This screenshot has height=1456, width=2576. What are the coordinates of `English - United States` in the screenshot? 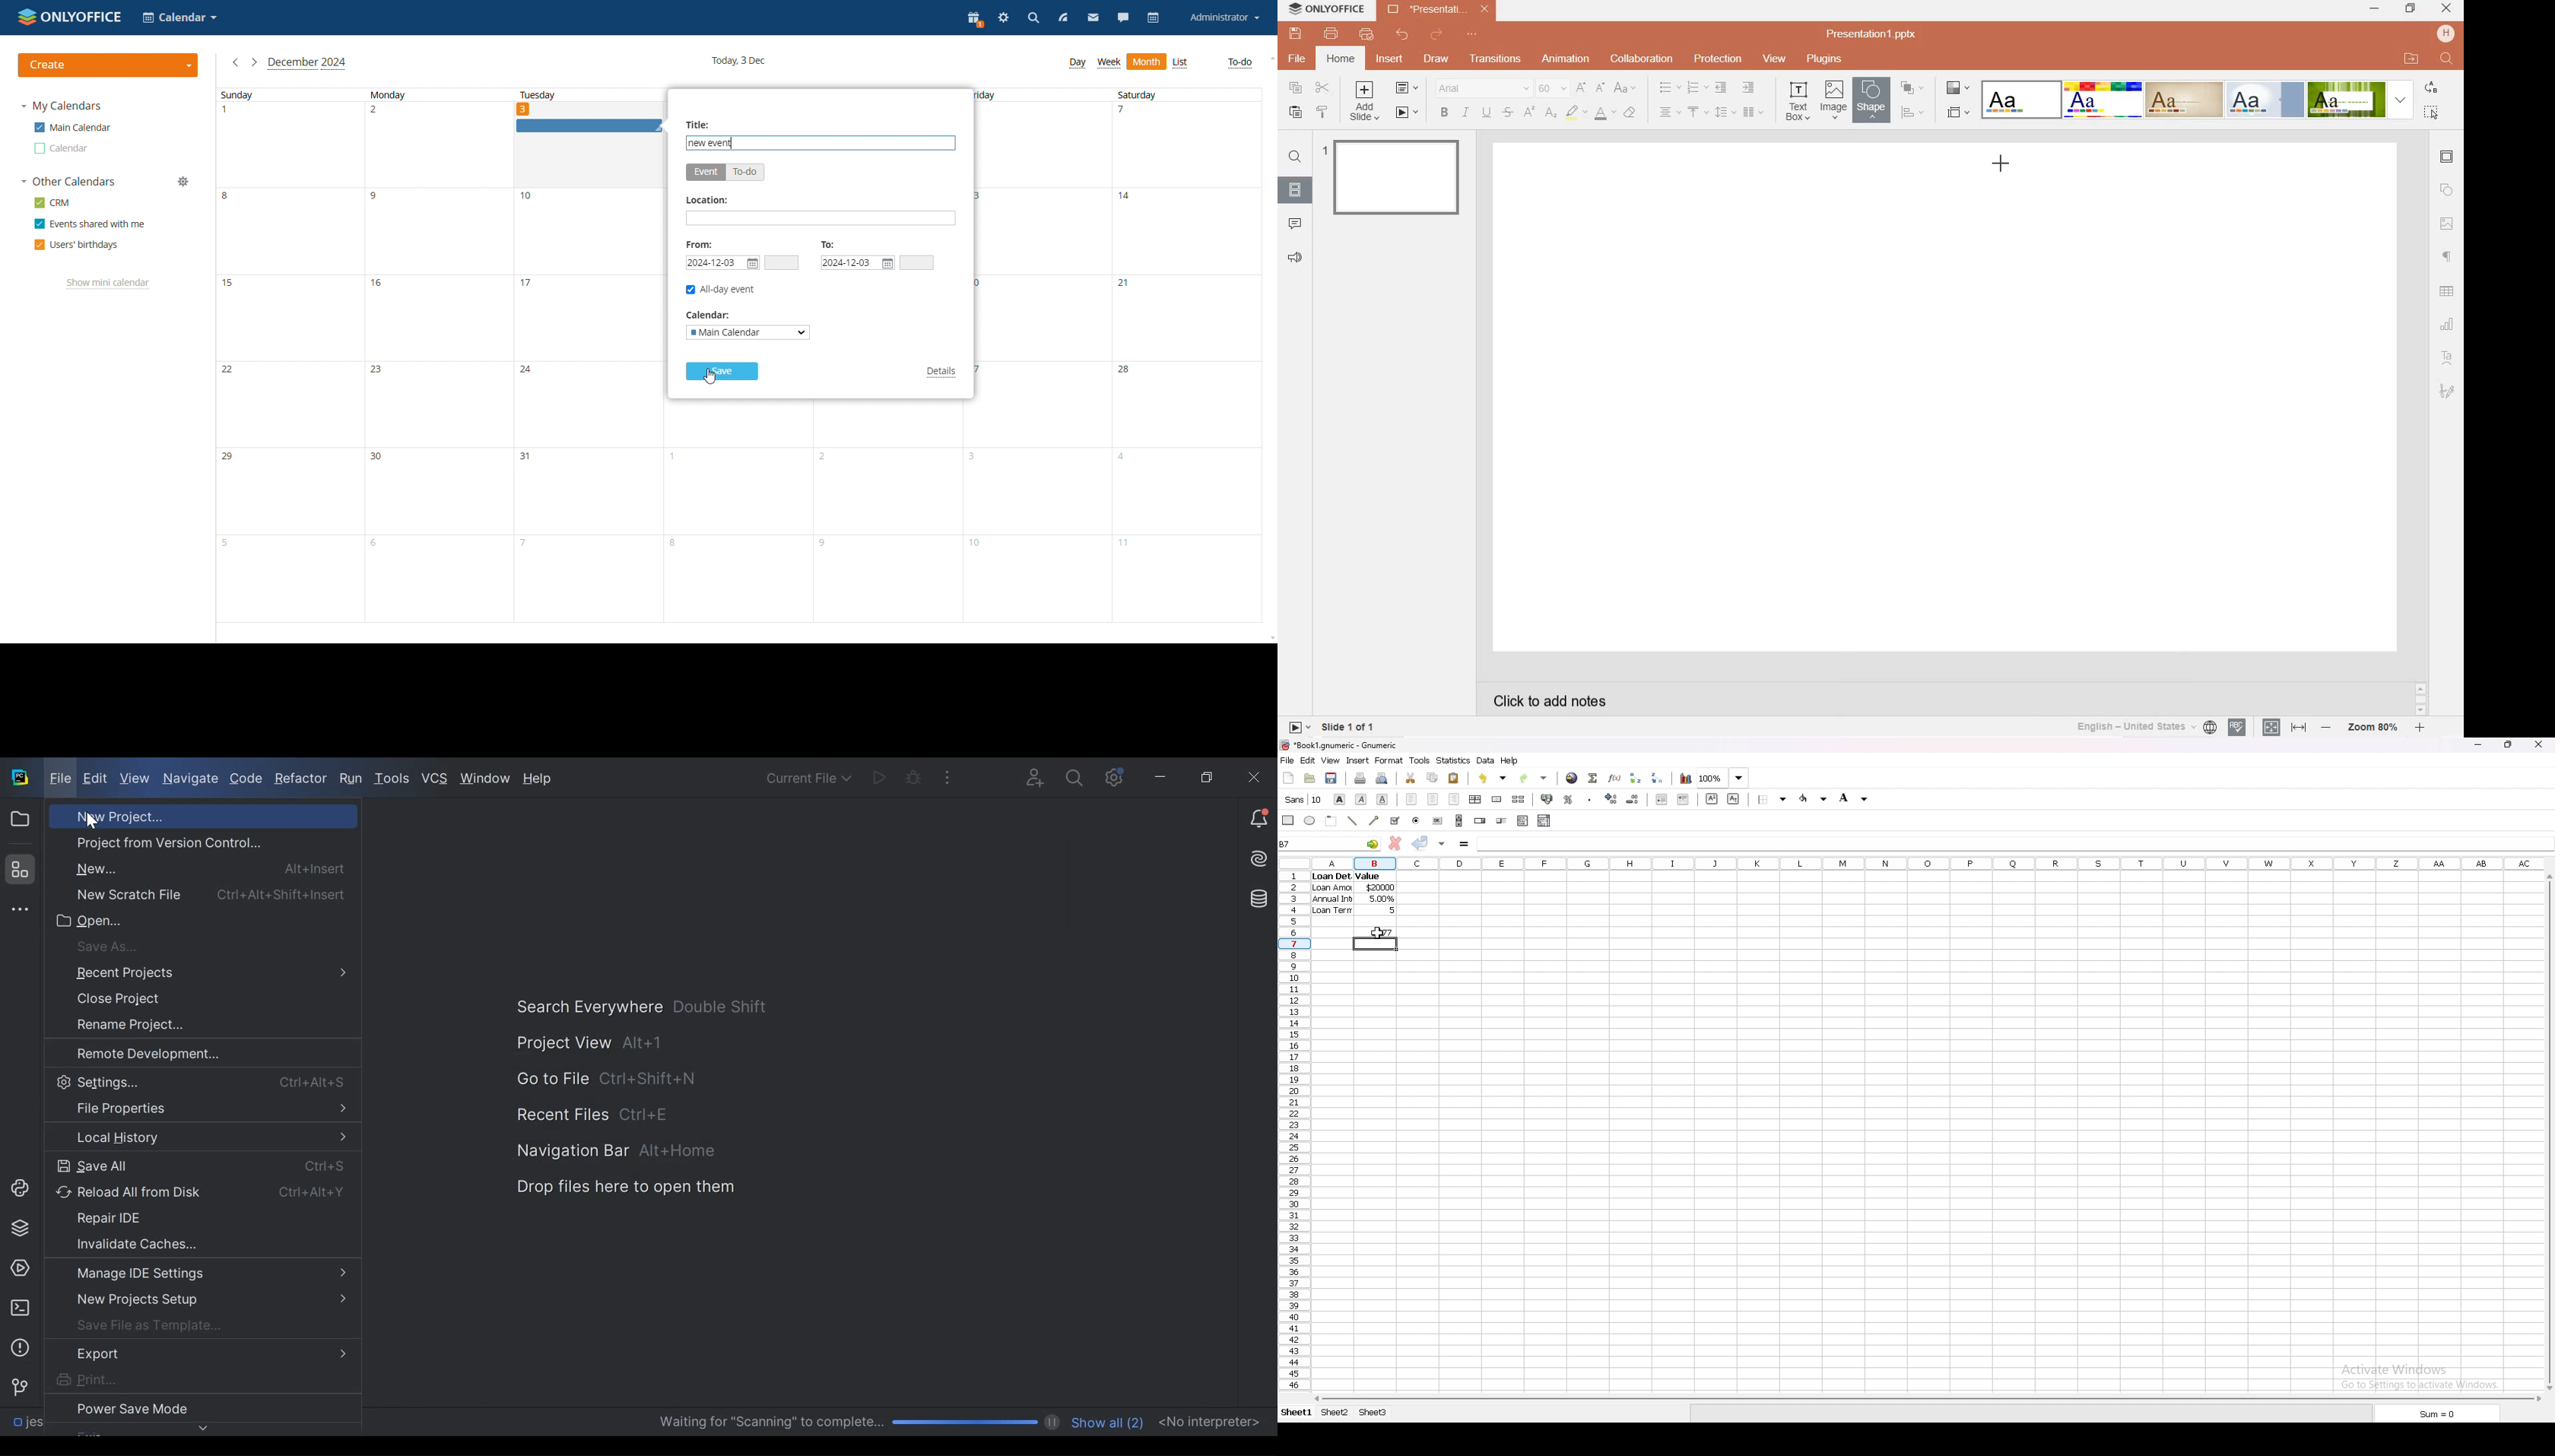 It's located at (2145, 727).